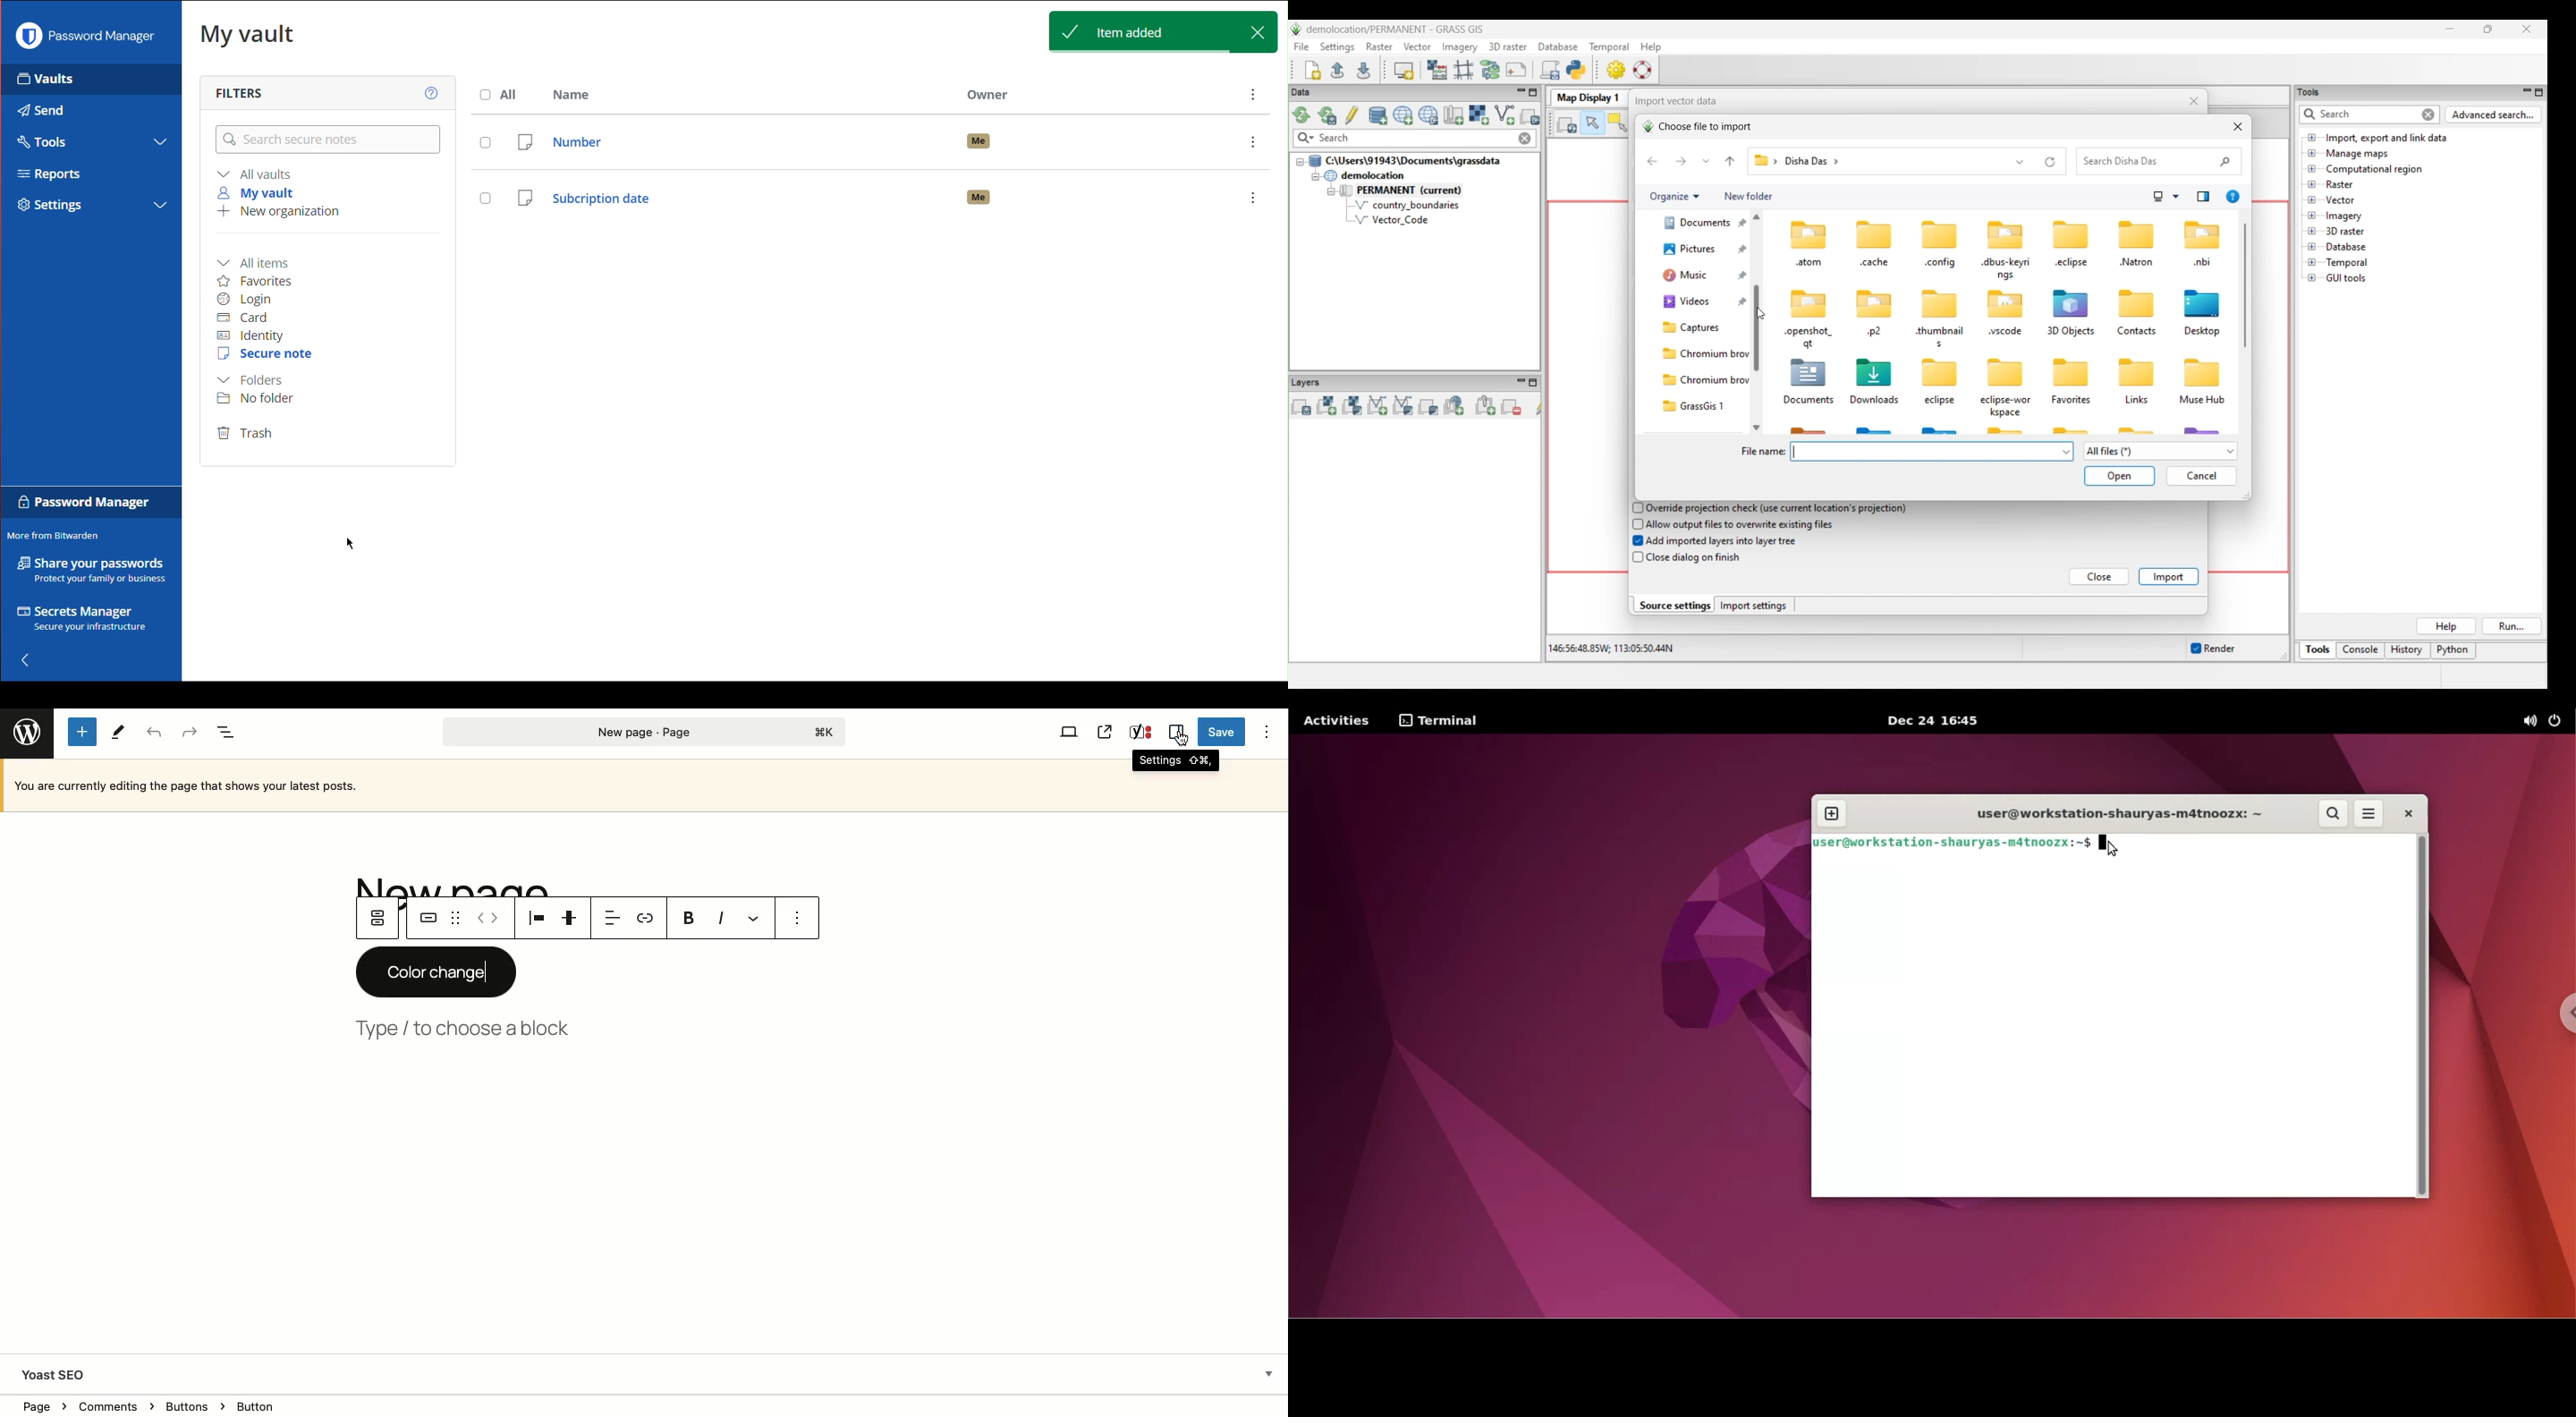 This screenshot has height=1428, width=2576. Describe the element at coordinates (2422, 1015) in the screenshot. I see `scrollbar` at that location.